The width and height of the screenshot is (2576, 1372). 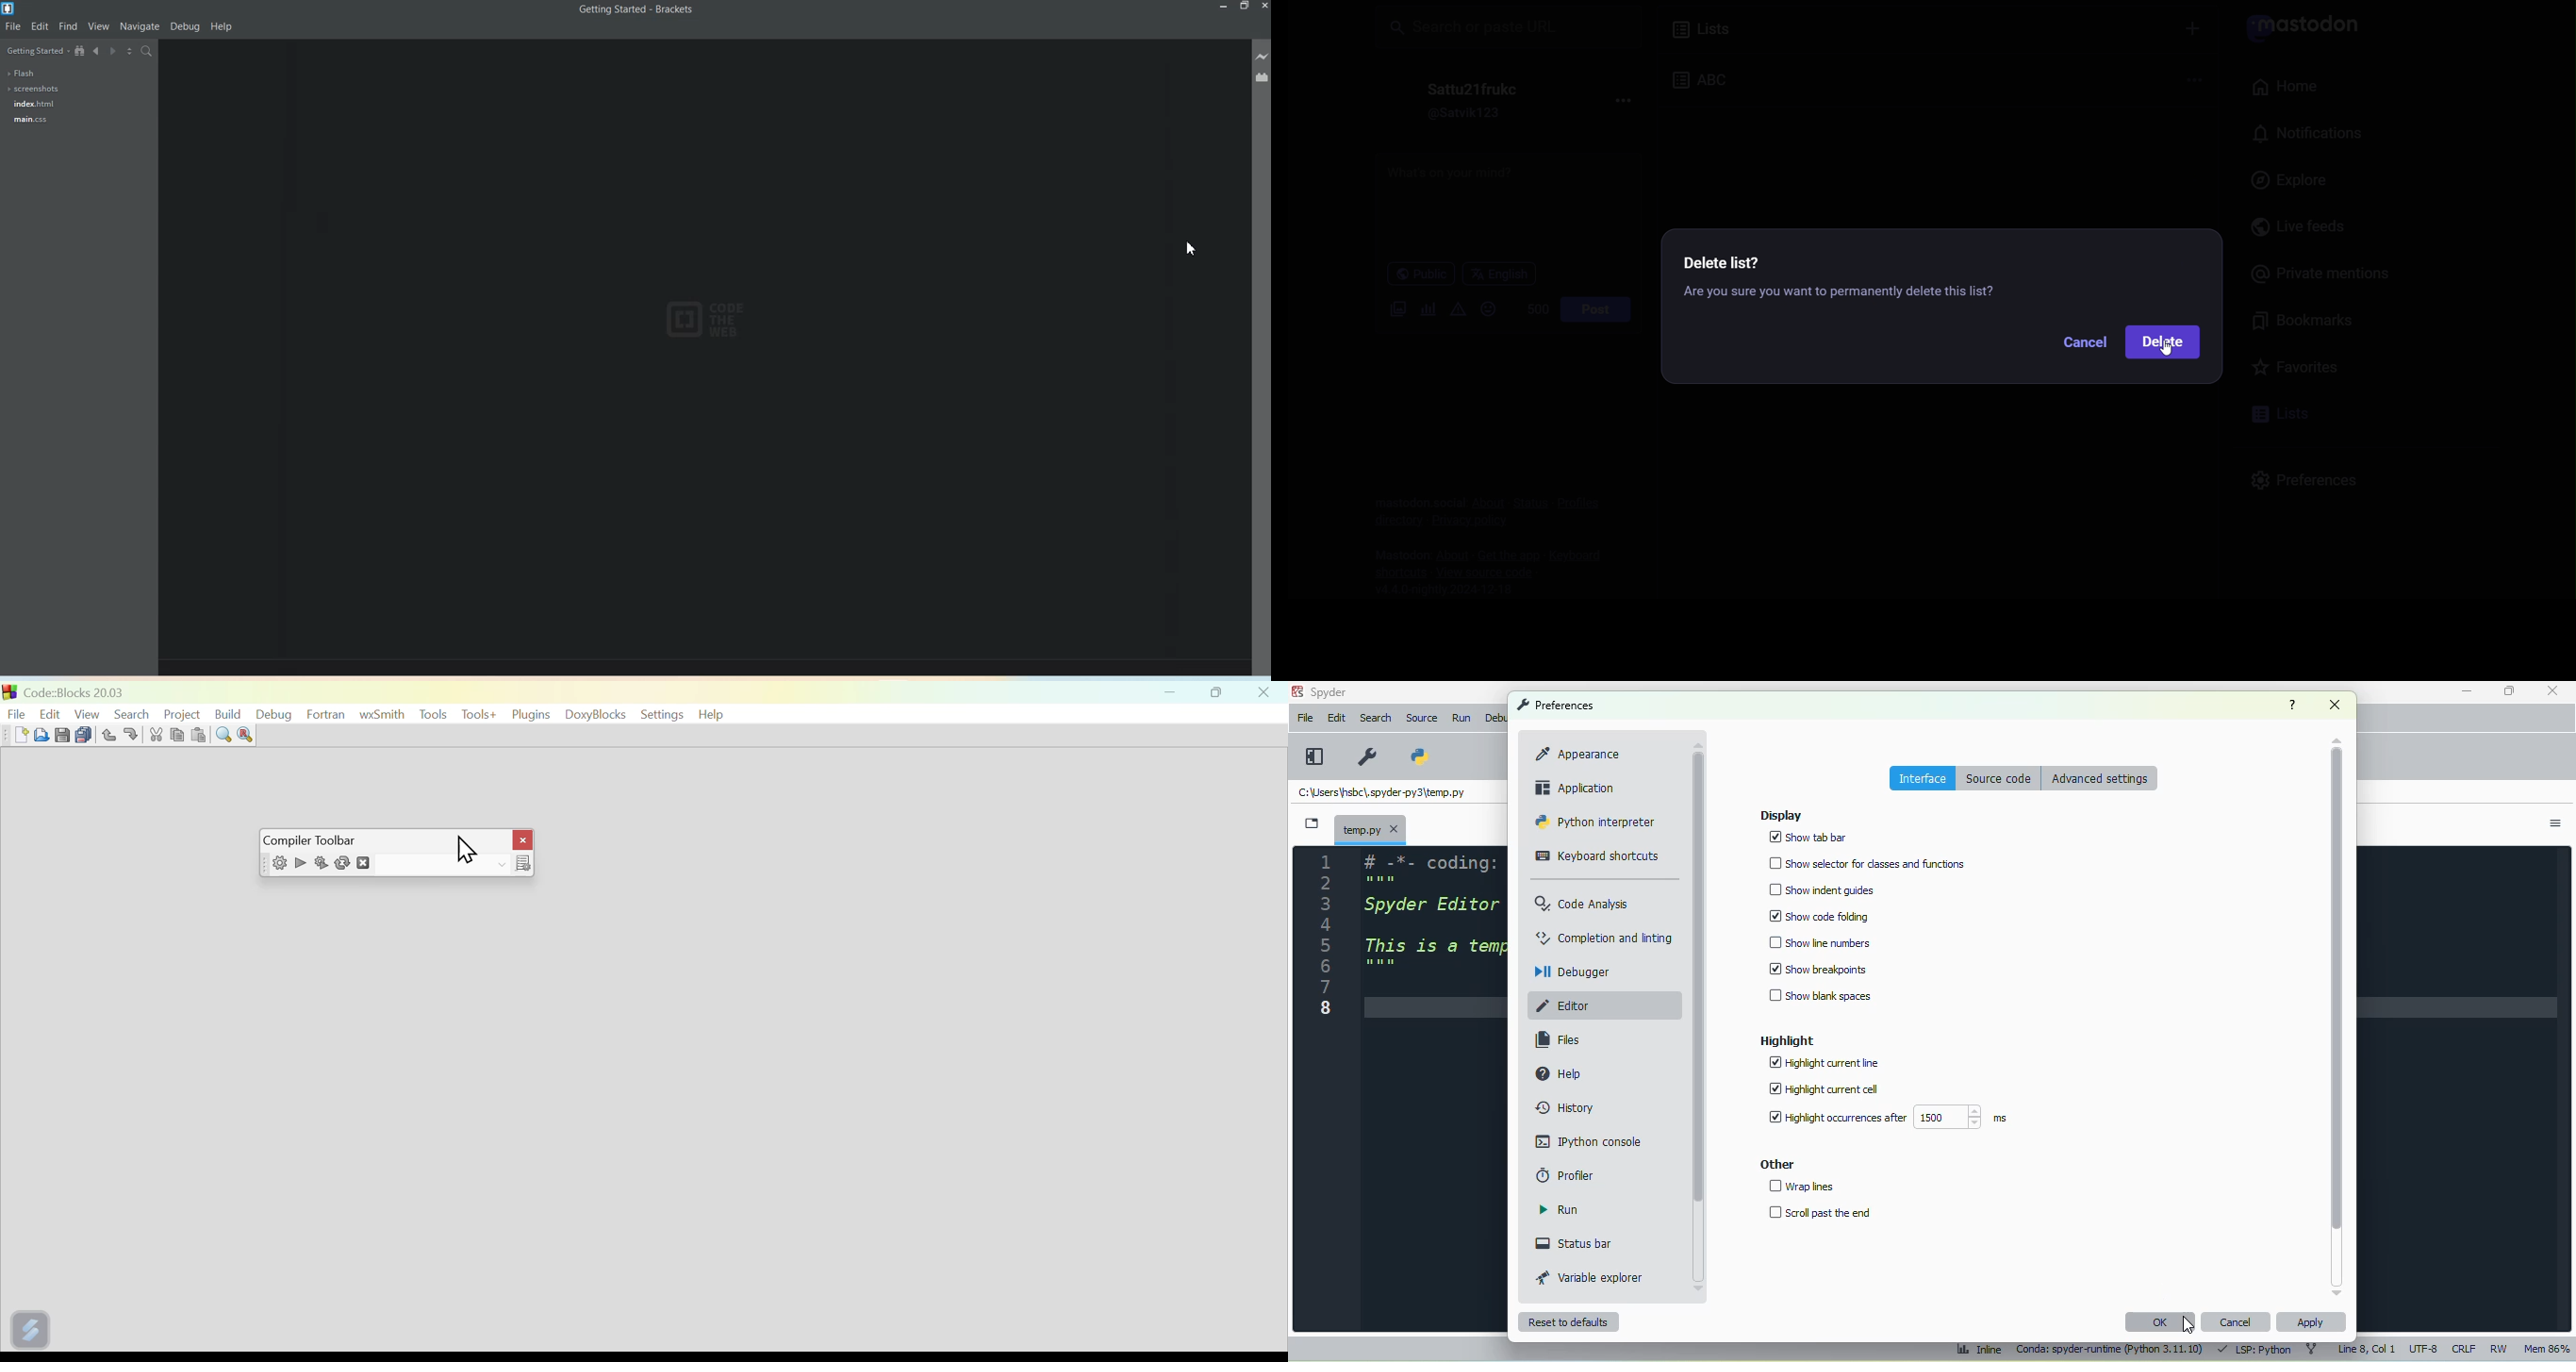 What do you see at coordinates (1850, 276) in the screenshot?
I see `Delete list instruction` at bounding box center [1850, 276].